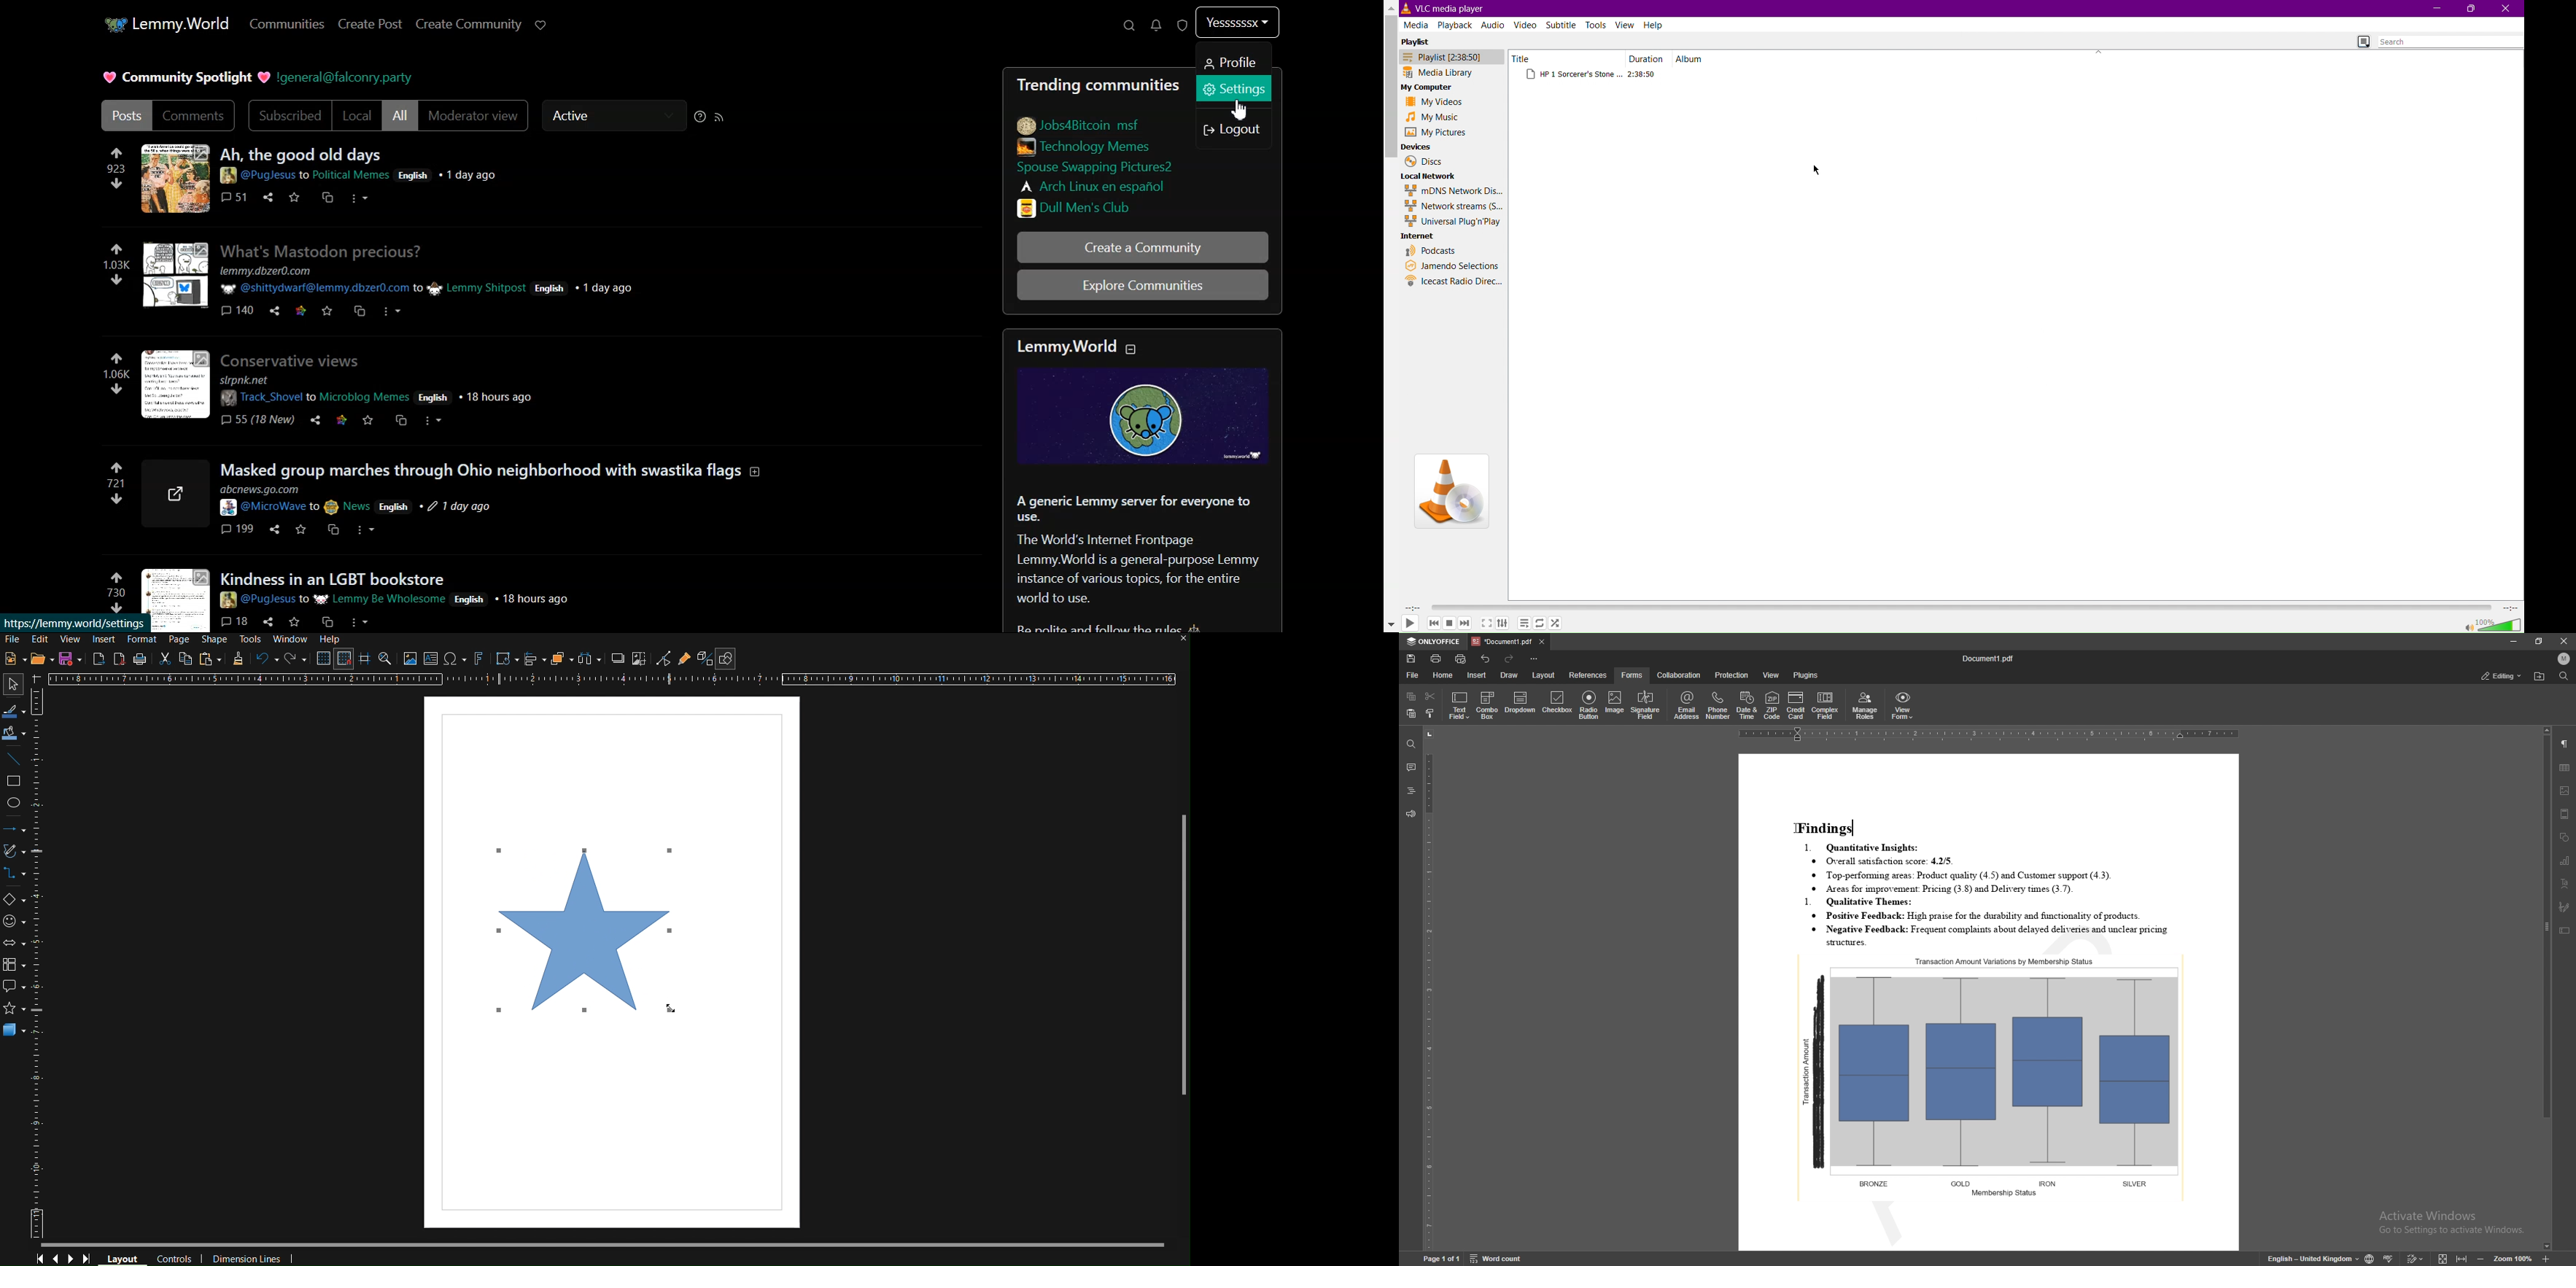 The image size is (2576, 1288). Describe the element at coordinates (1435, 132) in the screenshot. I see `My Pictures` at that location.